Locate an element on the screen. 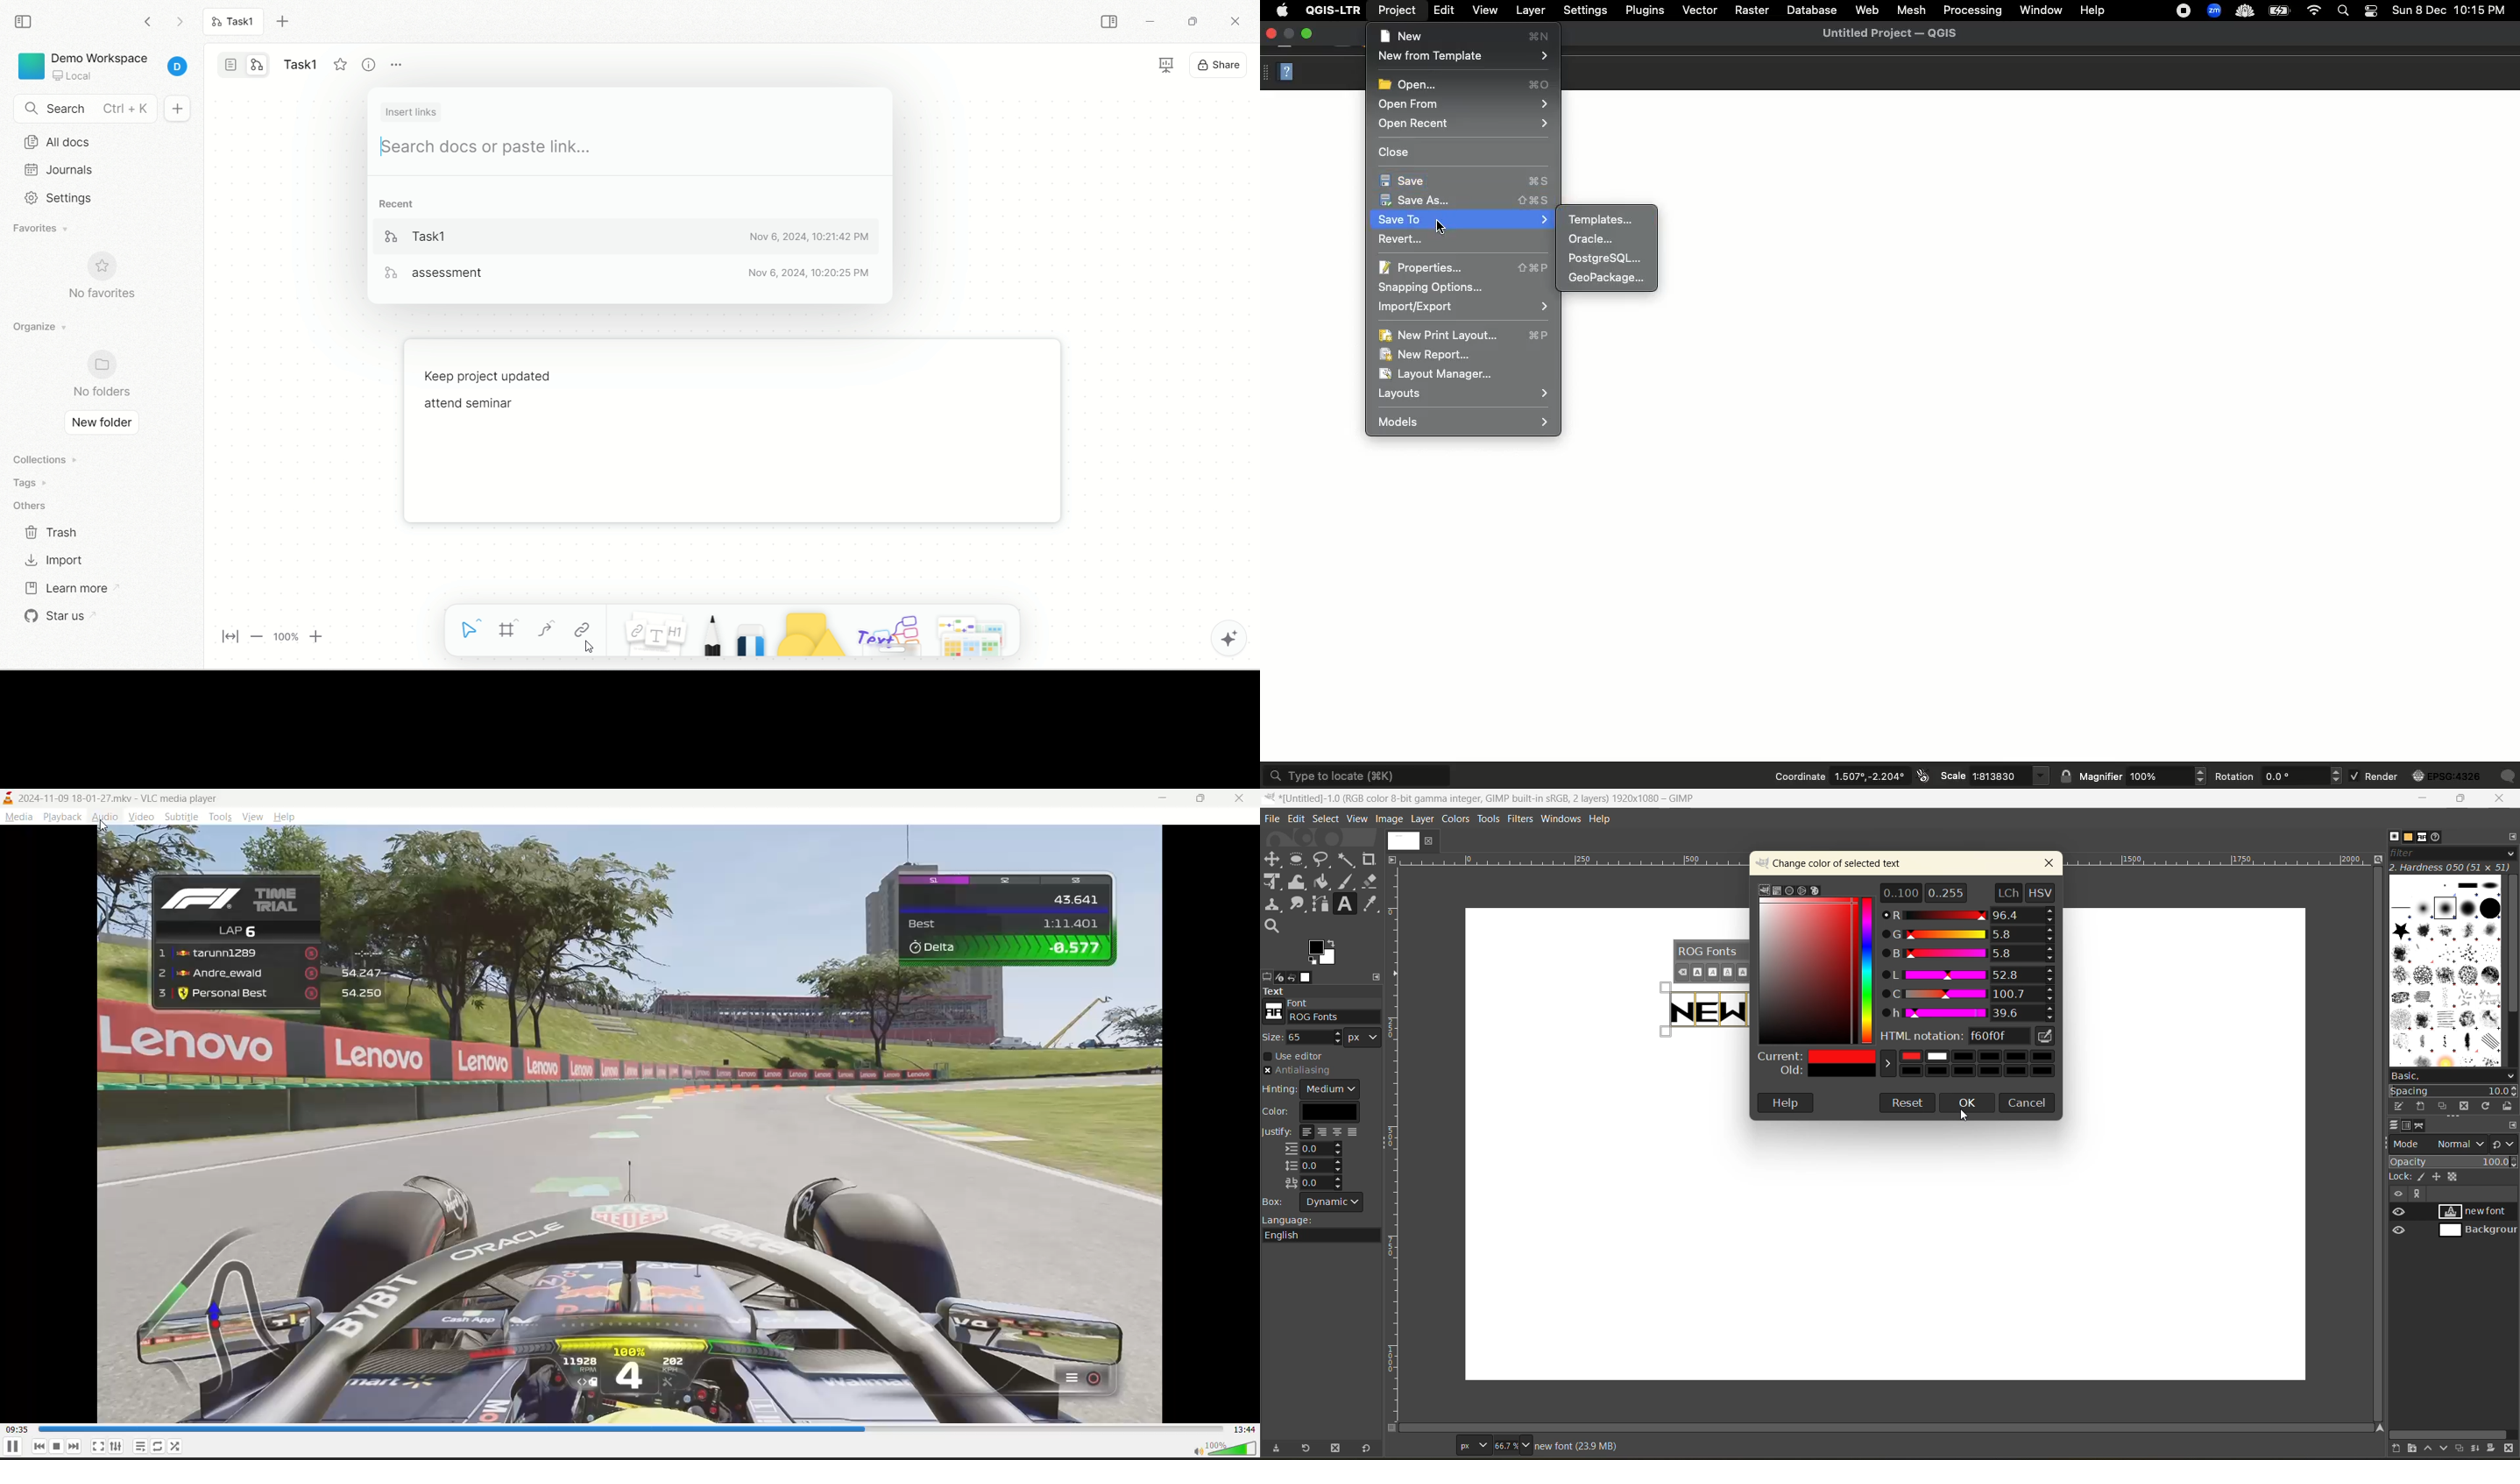 Image resolution: width=2520 pixels, height=1484 pixels. icon is located at coordinates (1922, 776).